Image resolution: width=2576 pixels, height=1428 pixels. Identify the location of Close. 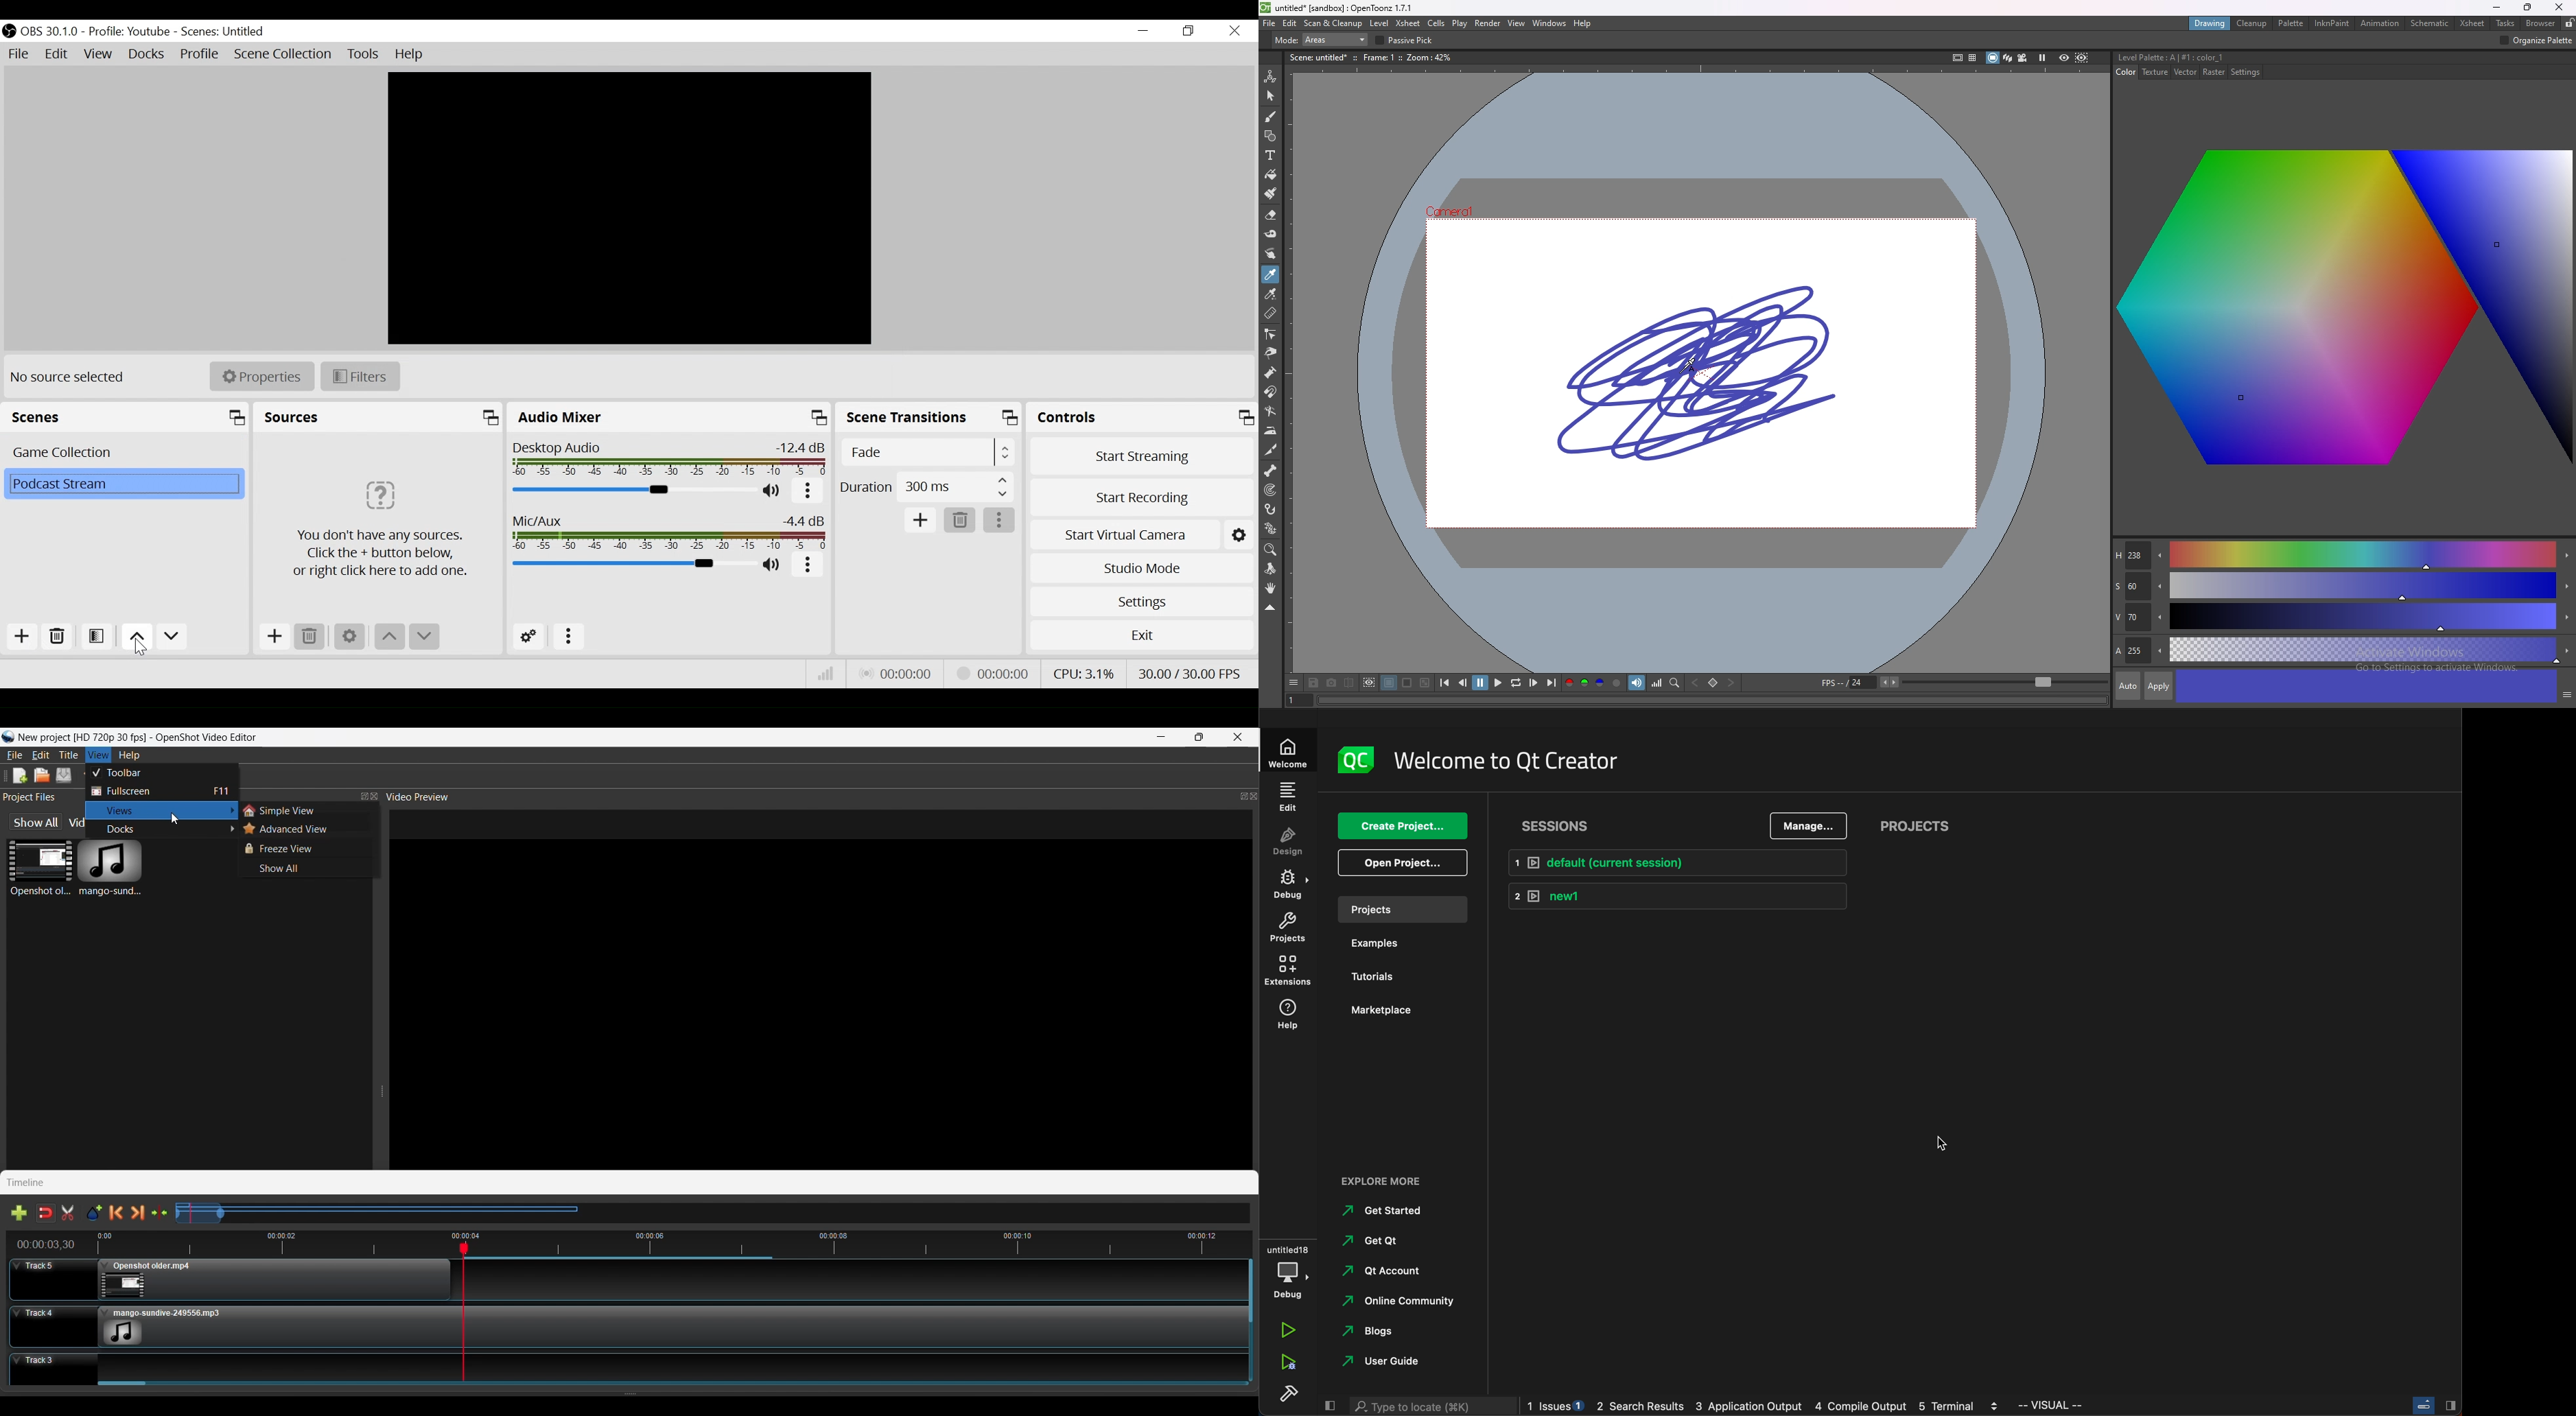
(1234, 31).